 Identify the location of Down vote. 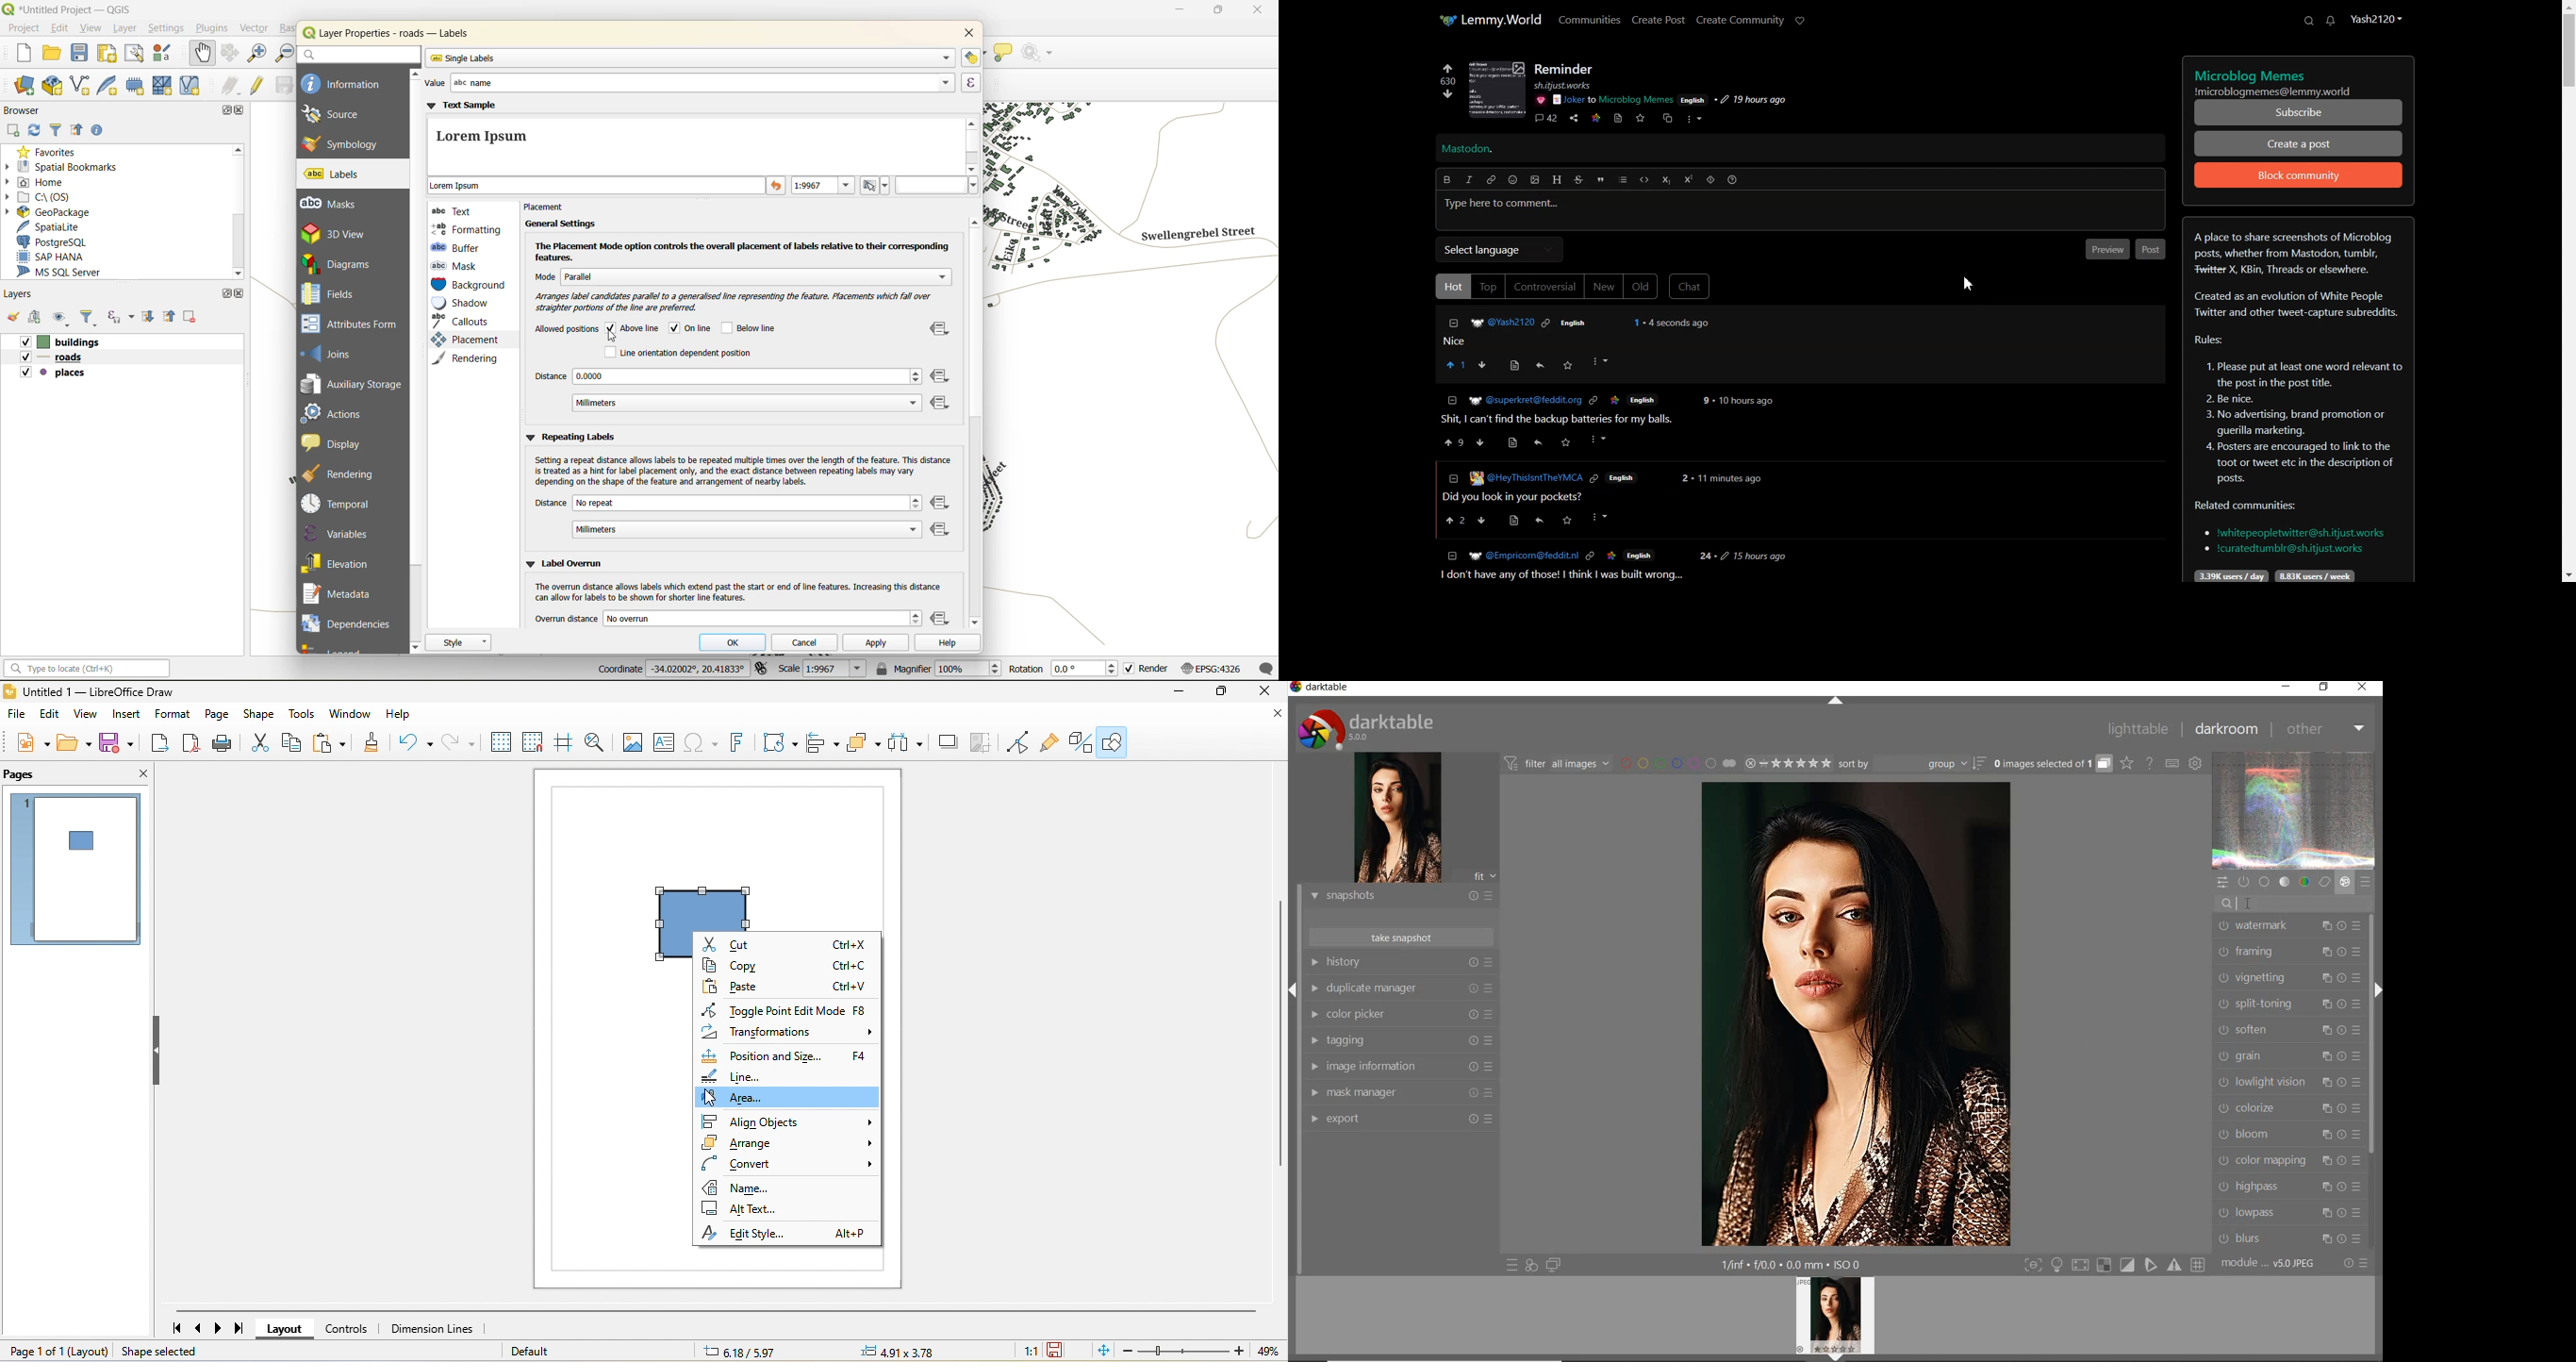
(1444, 96).